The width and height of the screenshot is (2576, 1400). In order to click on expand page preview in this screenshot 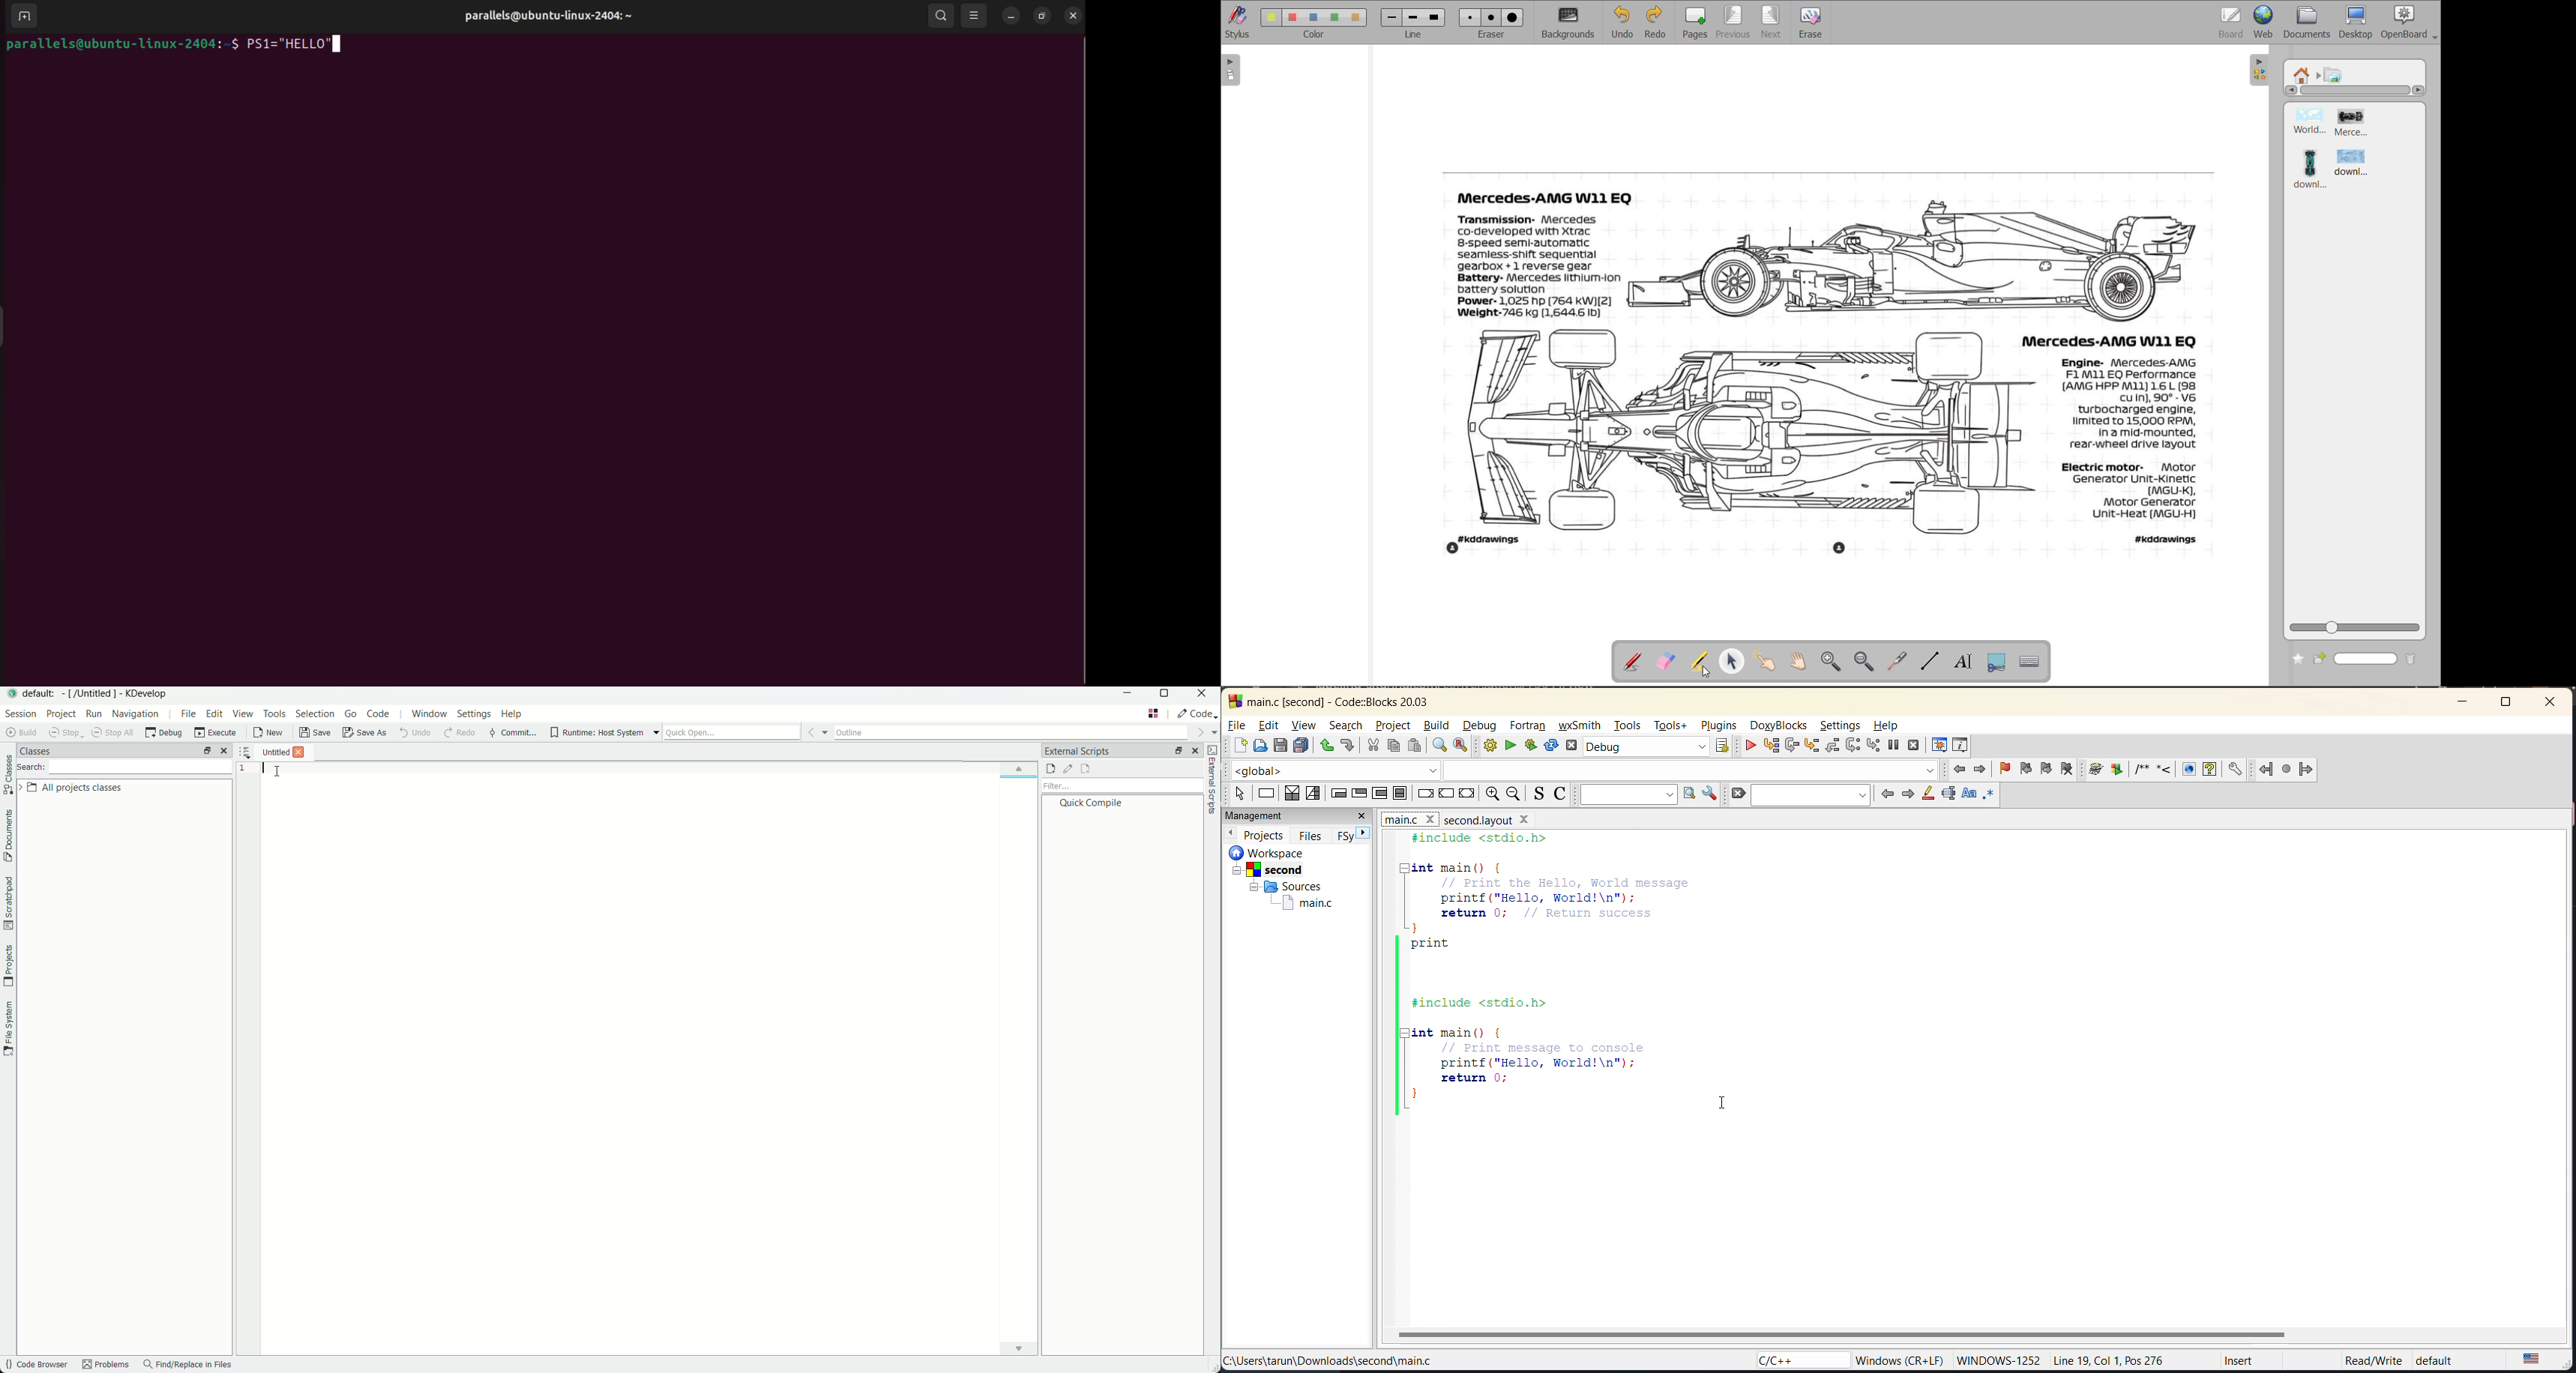, I will do `click(1231, 70)`.